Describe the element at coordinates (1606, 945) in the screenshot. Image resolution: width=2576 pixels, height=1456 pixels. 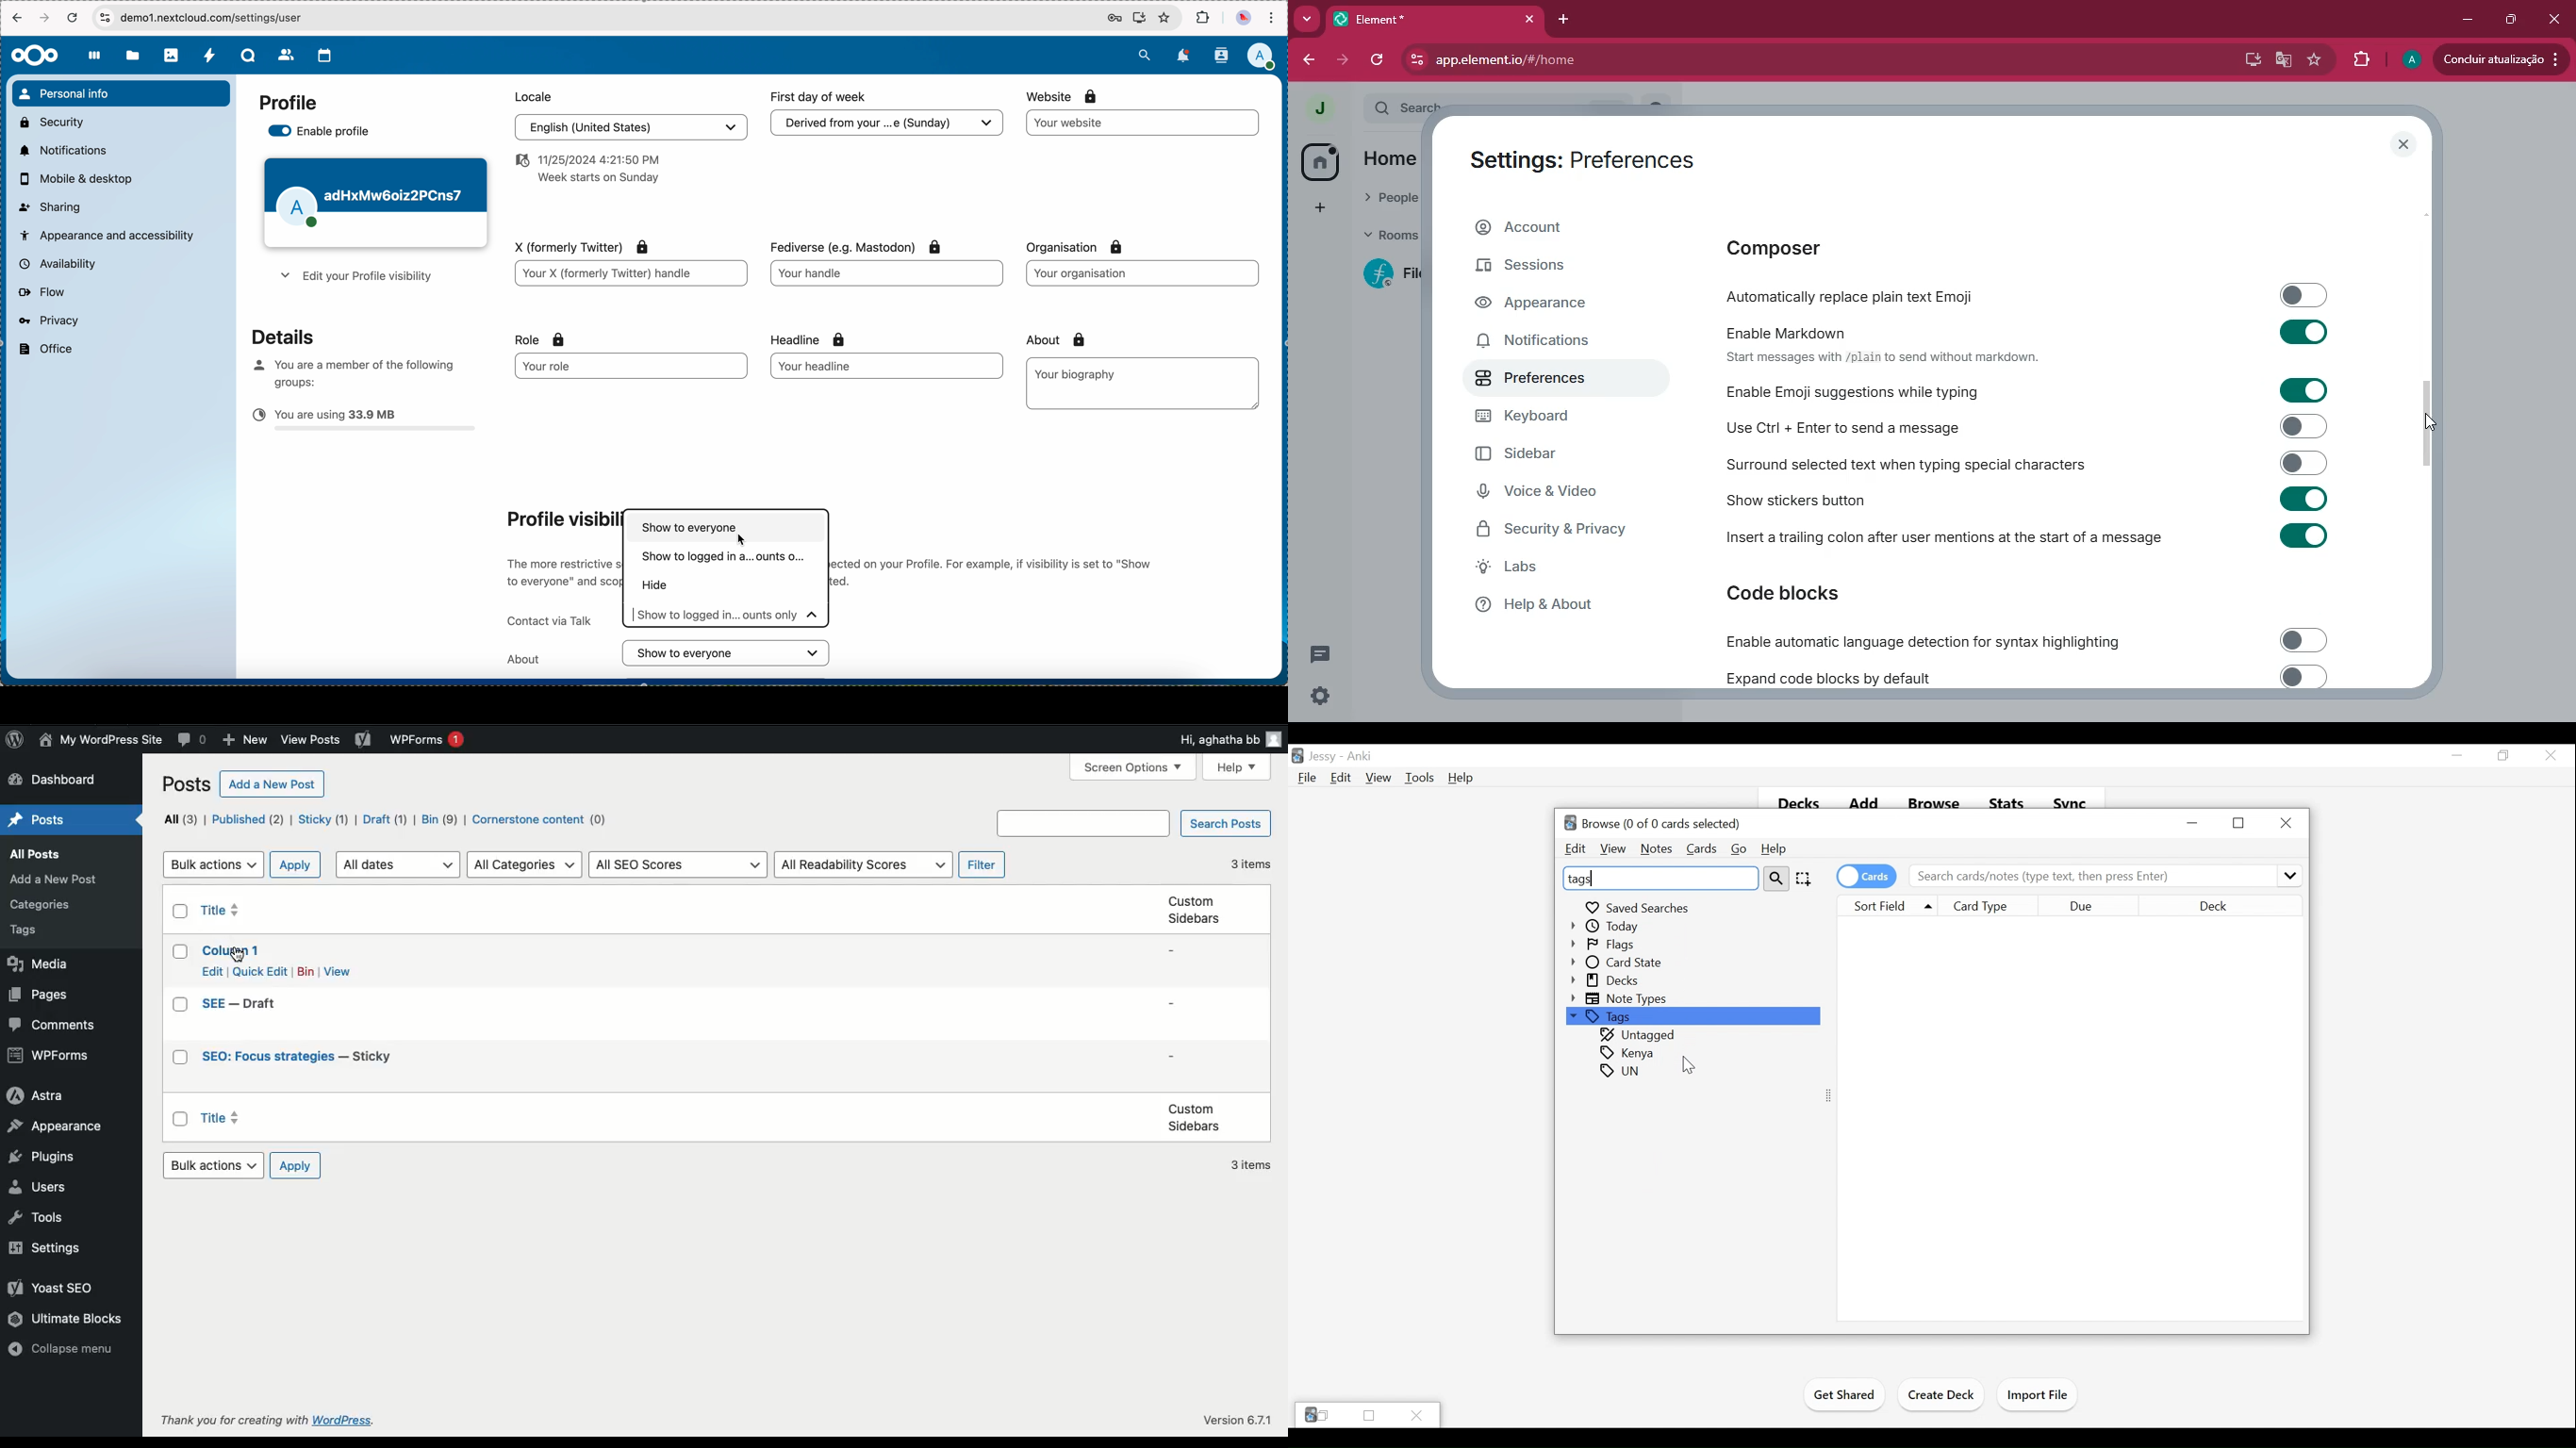
I see `Flags` at that location.